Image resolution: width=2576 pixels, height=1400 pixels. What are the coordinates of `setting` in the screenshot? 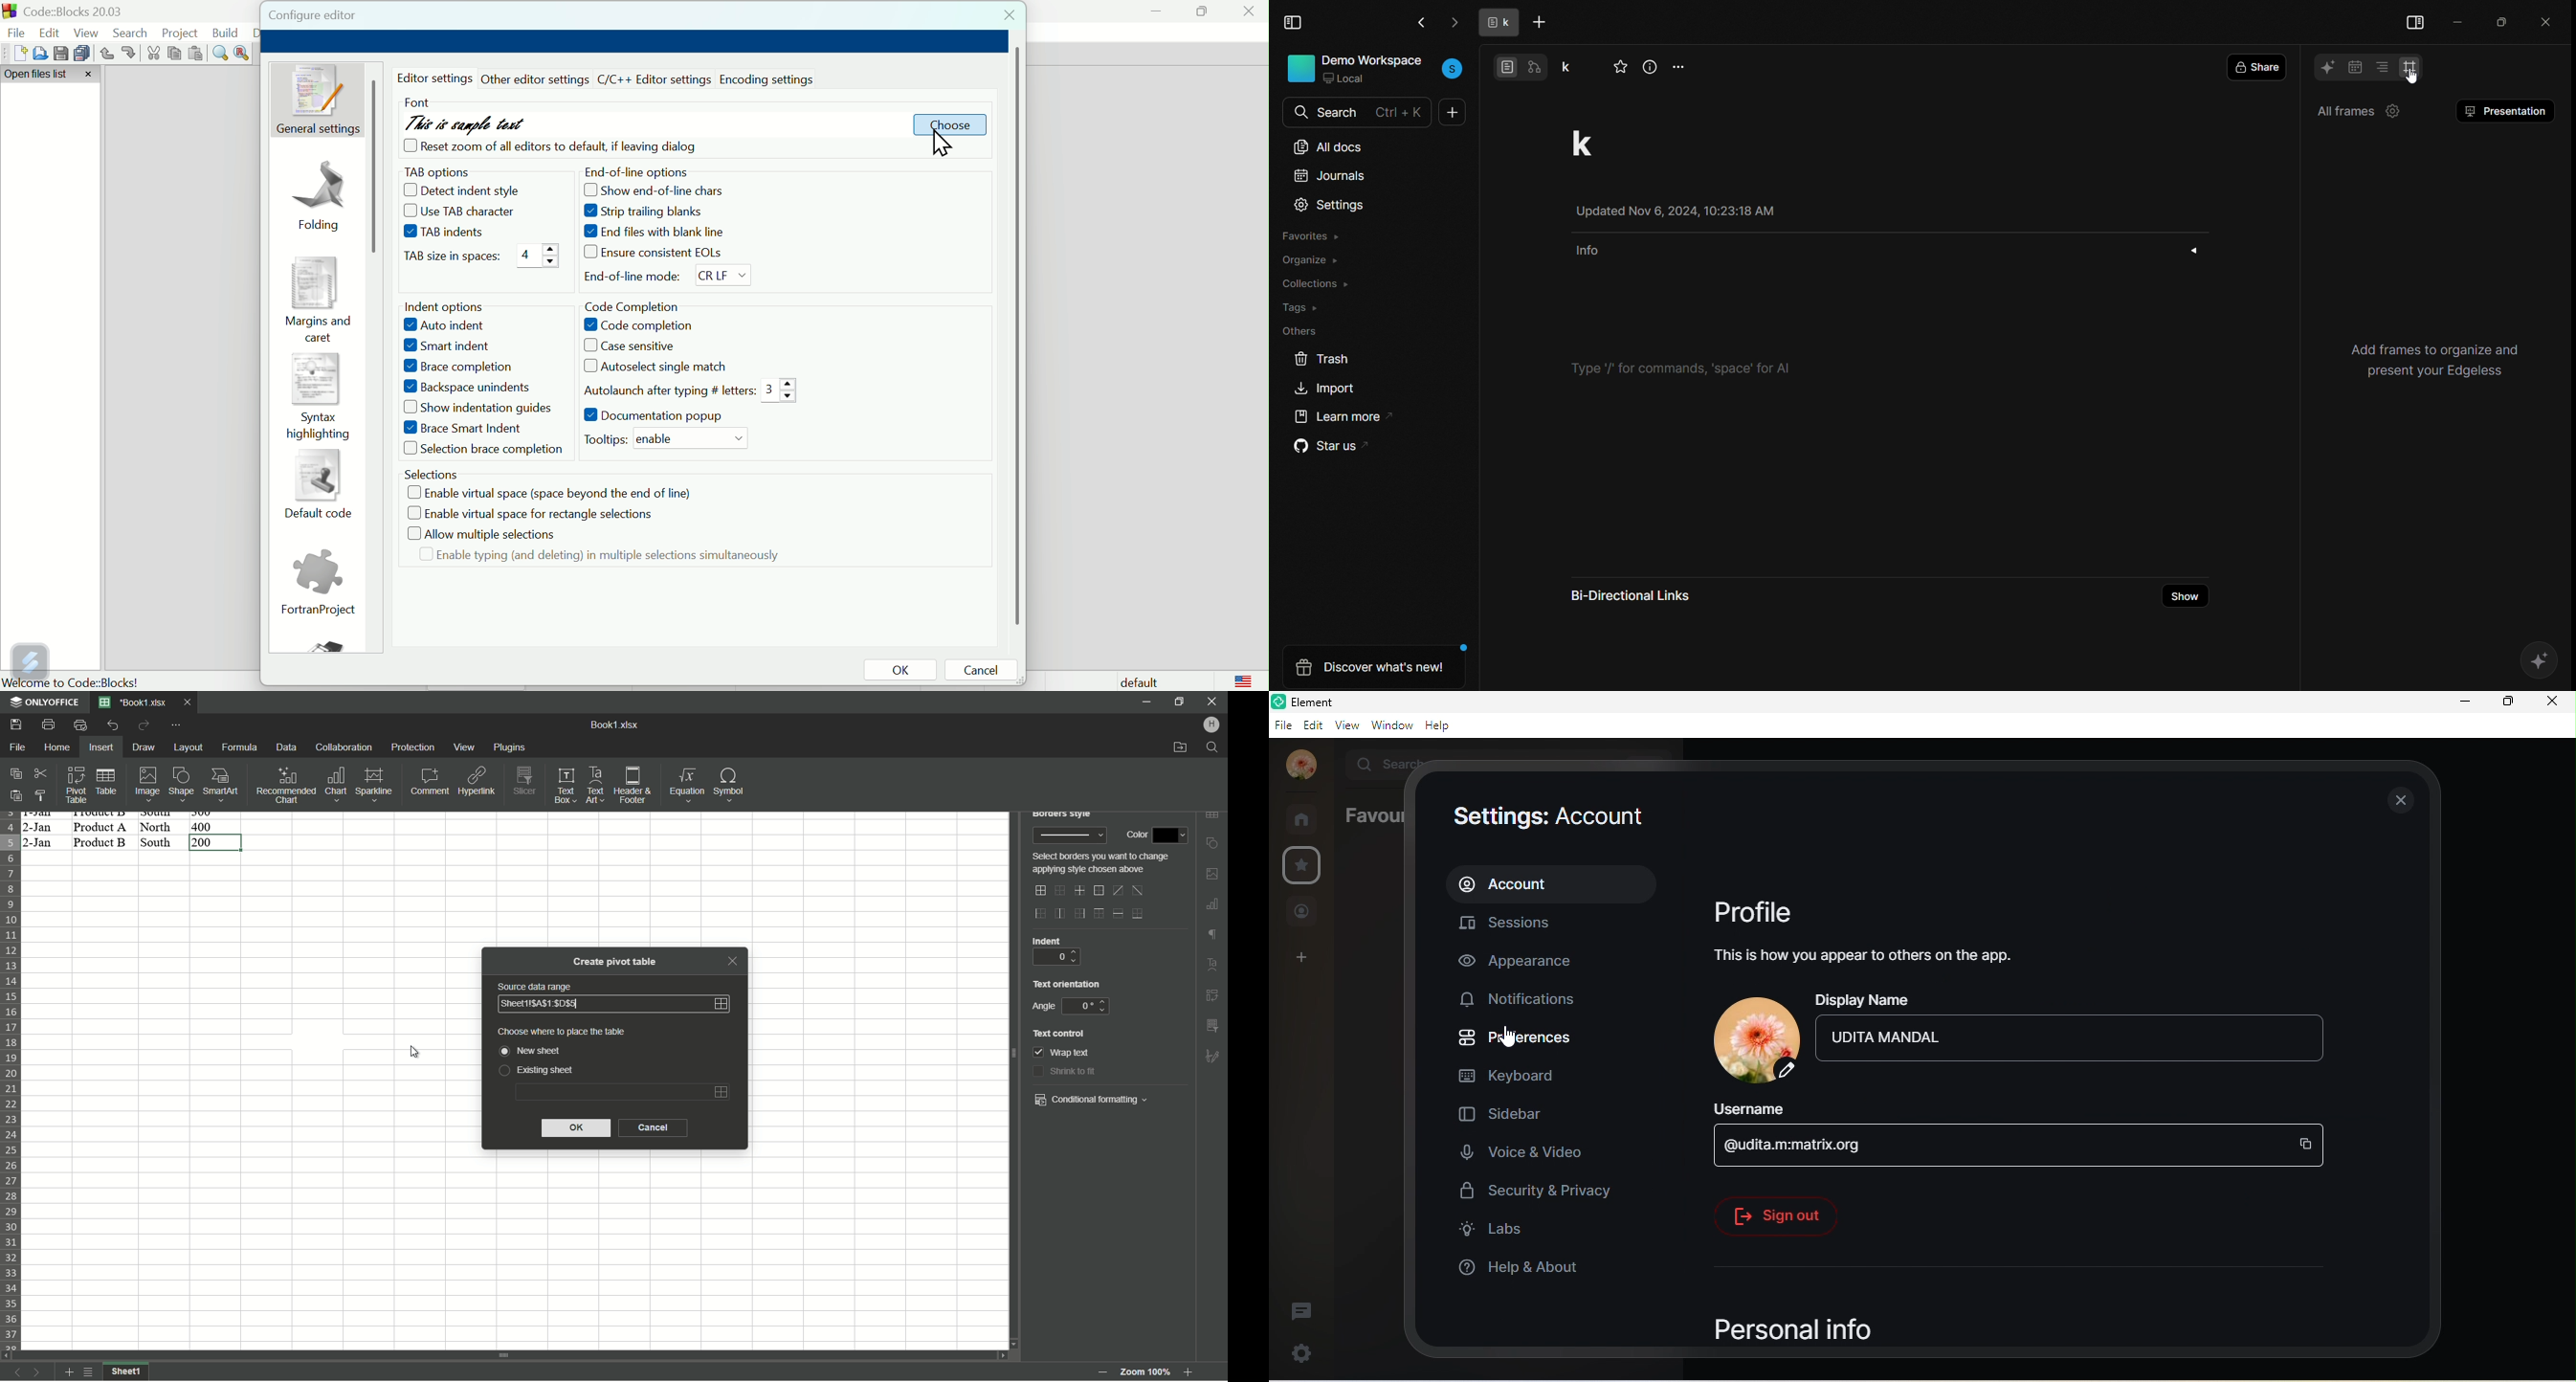 It's located at (2434, 115).